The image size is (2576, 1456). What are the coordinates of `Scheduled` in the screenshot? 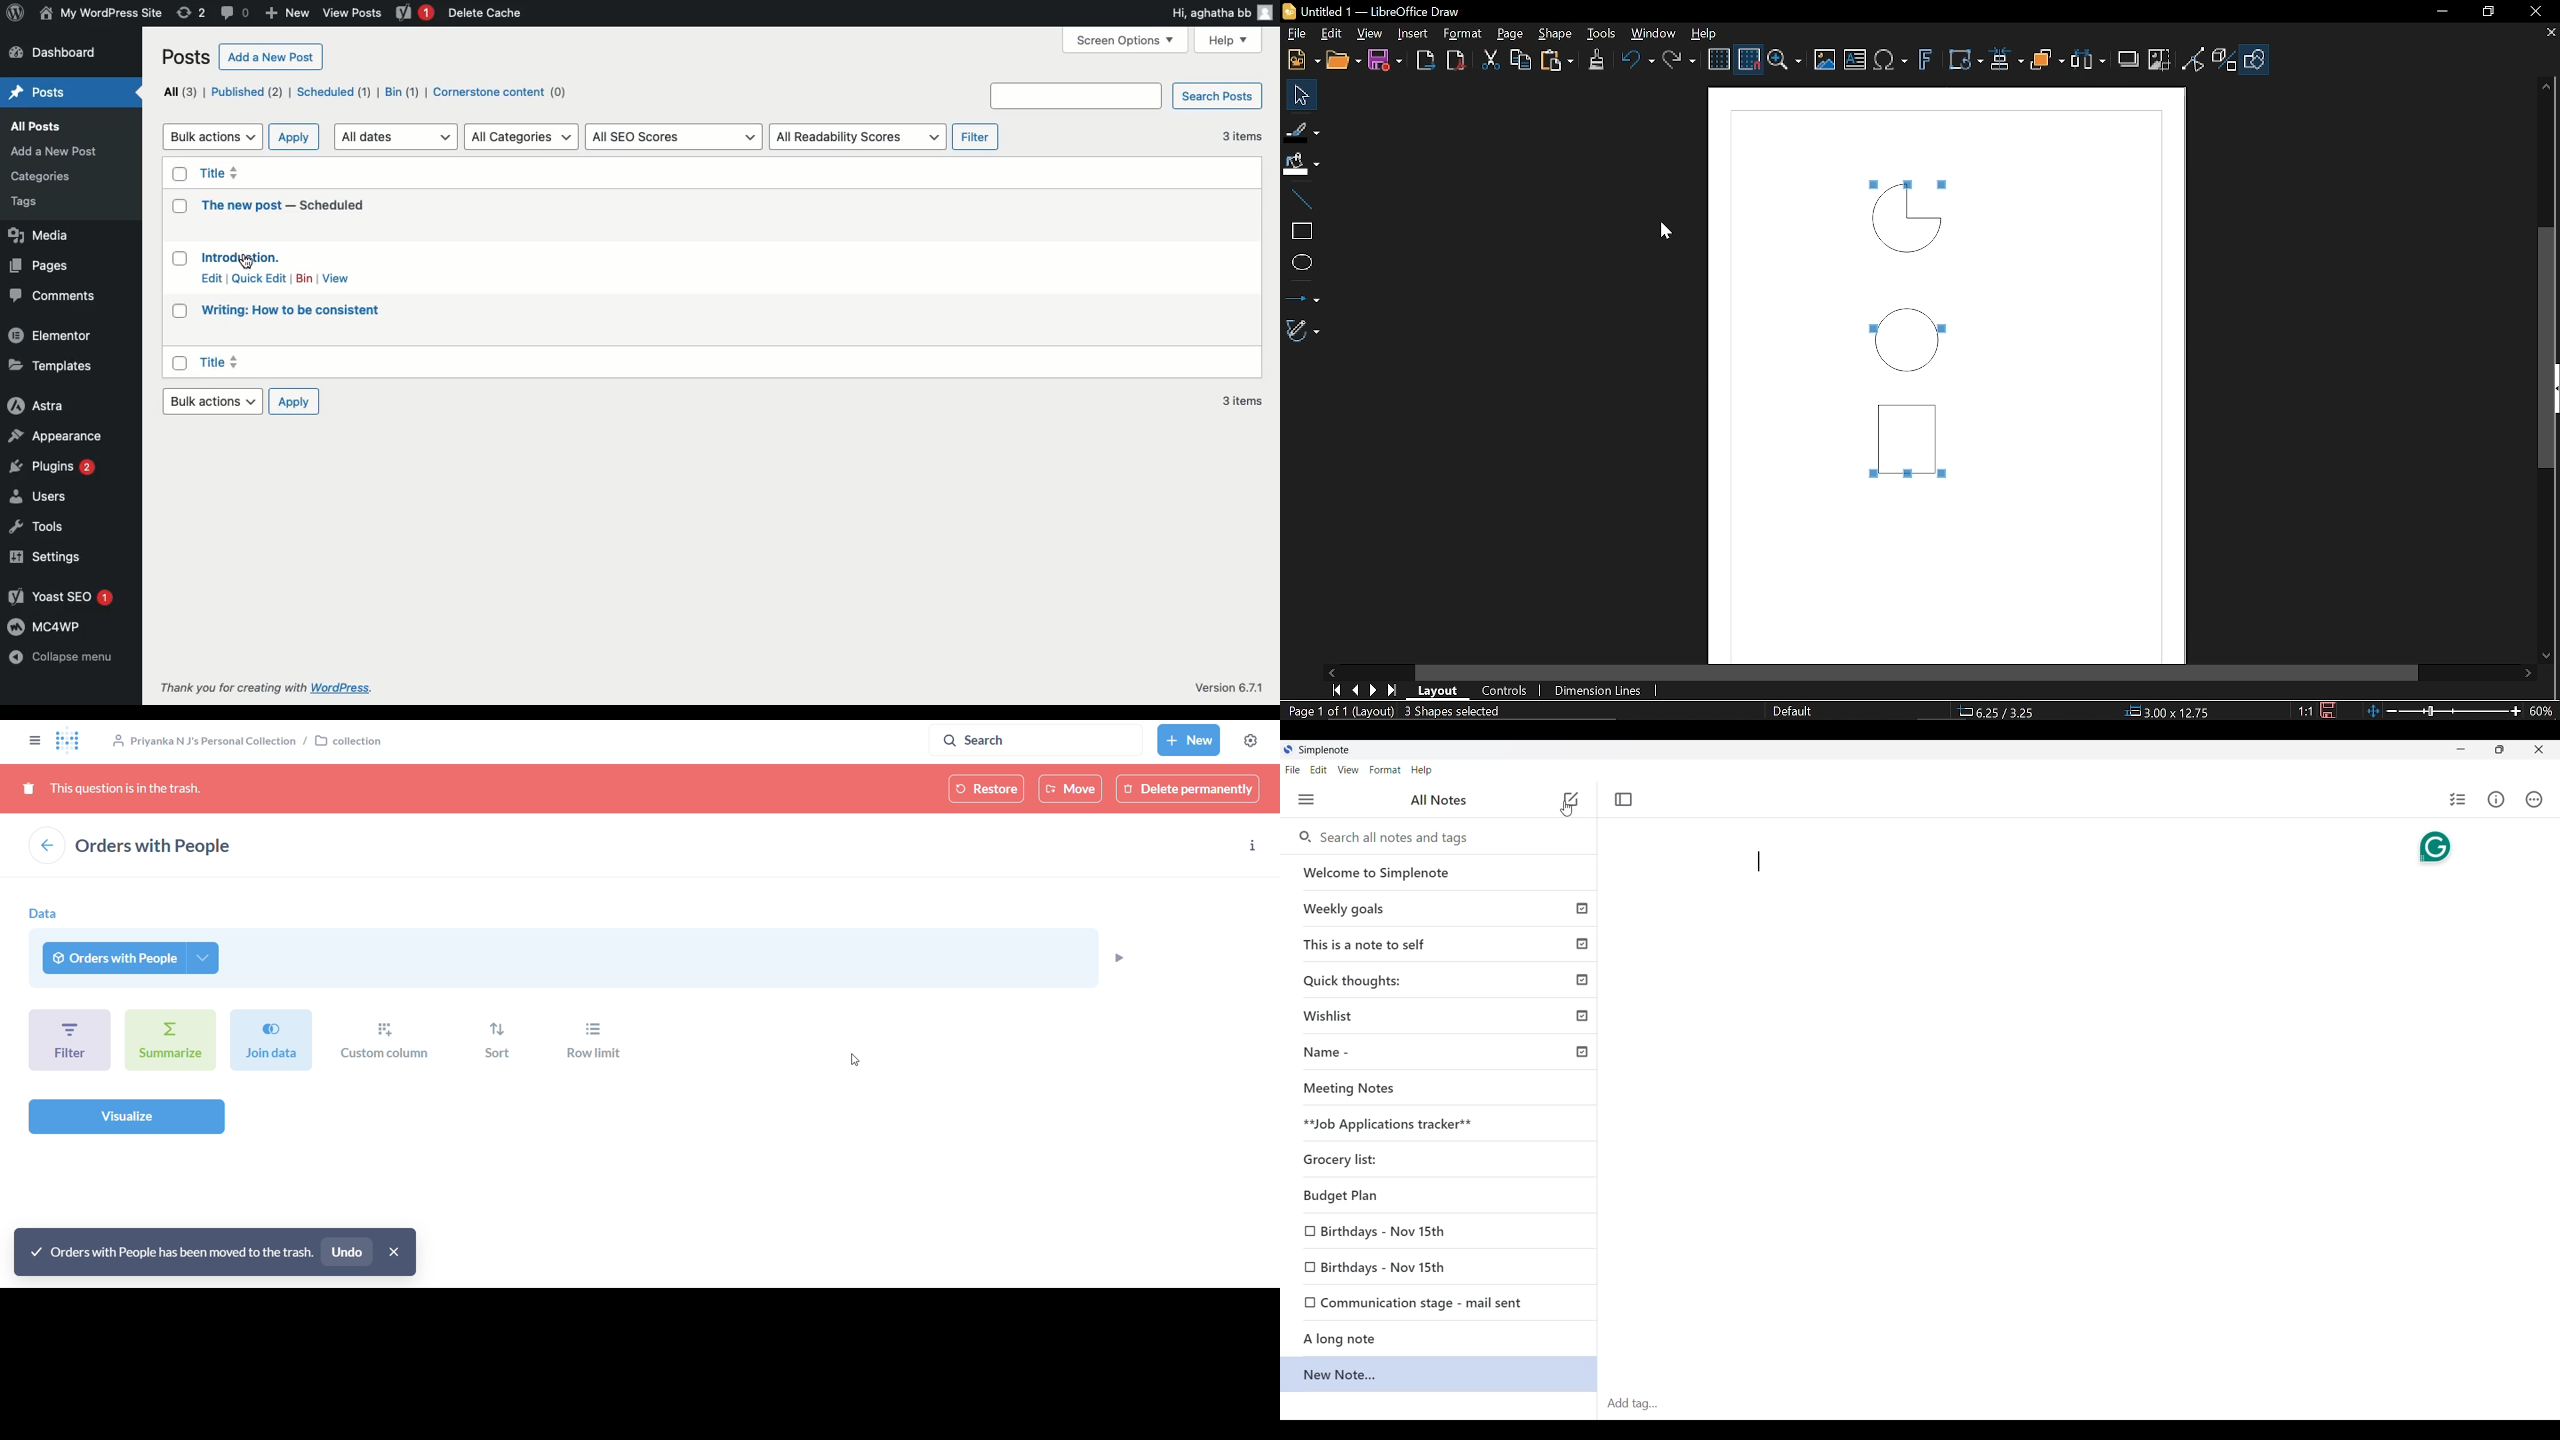 It's located at (332, 92).